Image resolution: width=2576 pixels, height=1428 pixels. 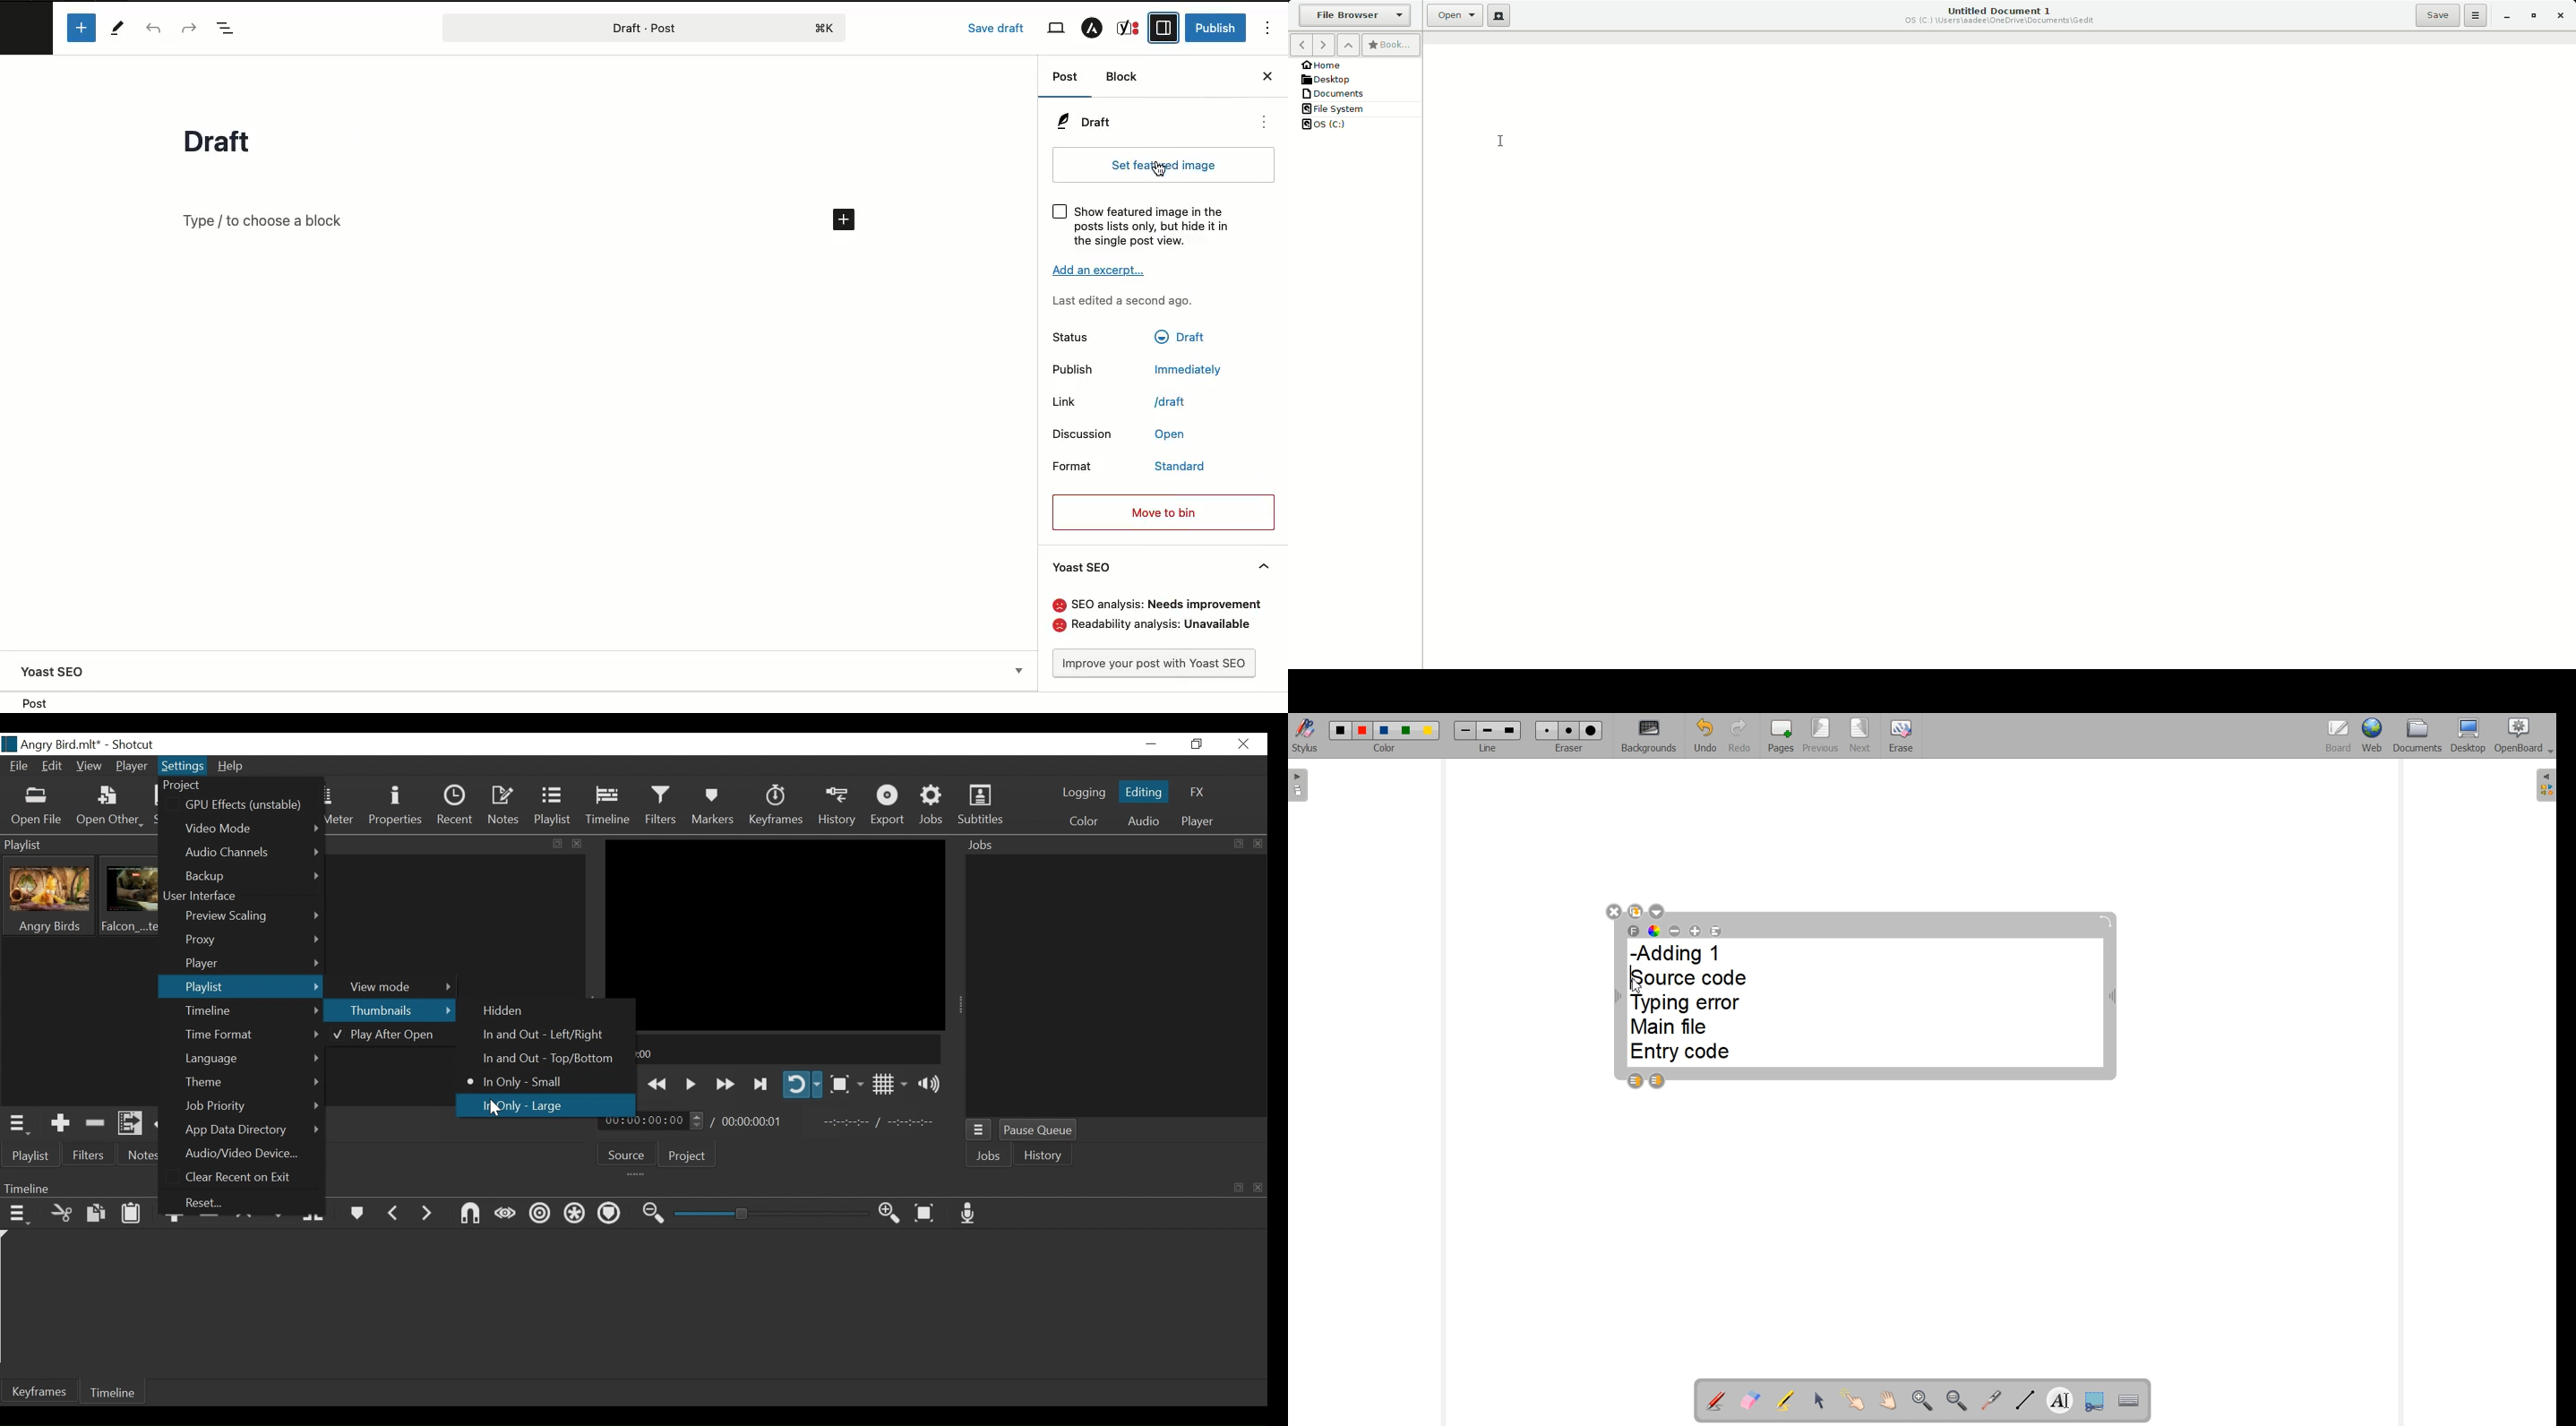 What do you see at coordinates (265, 219) in the screenshot?
I see `Add new block` at bounding box center [265, 219].